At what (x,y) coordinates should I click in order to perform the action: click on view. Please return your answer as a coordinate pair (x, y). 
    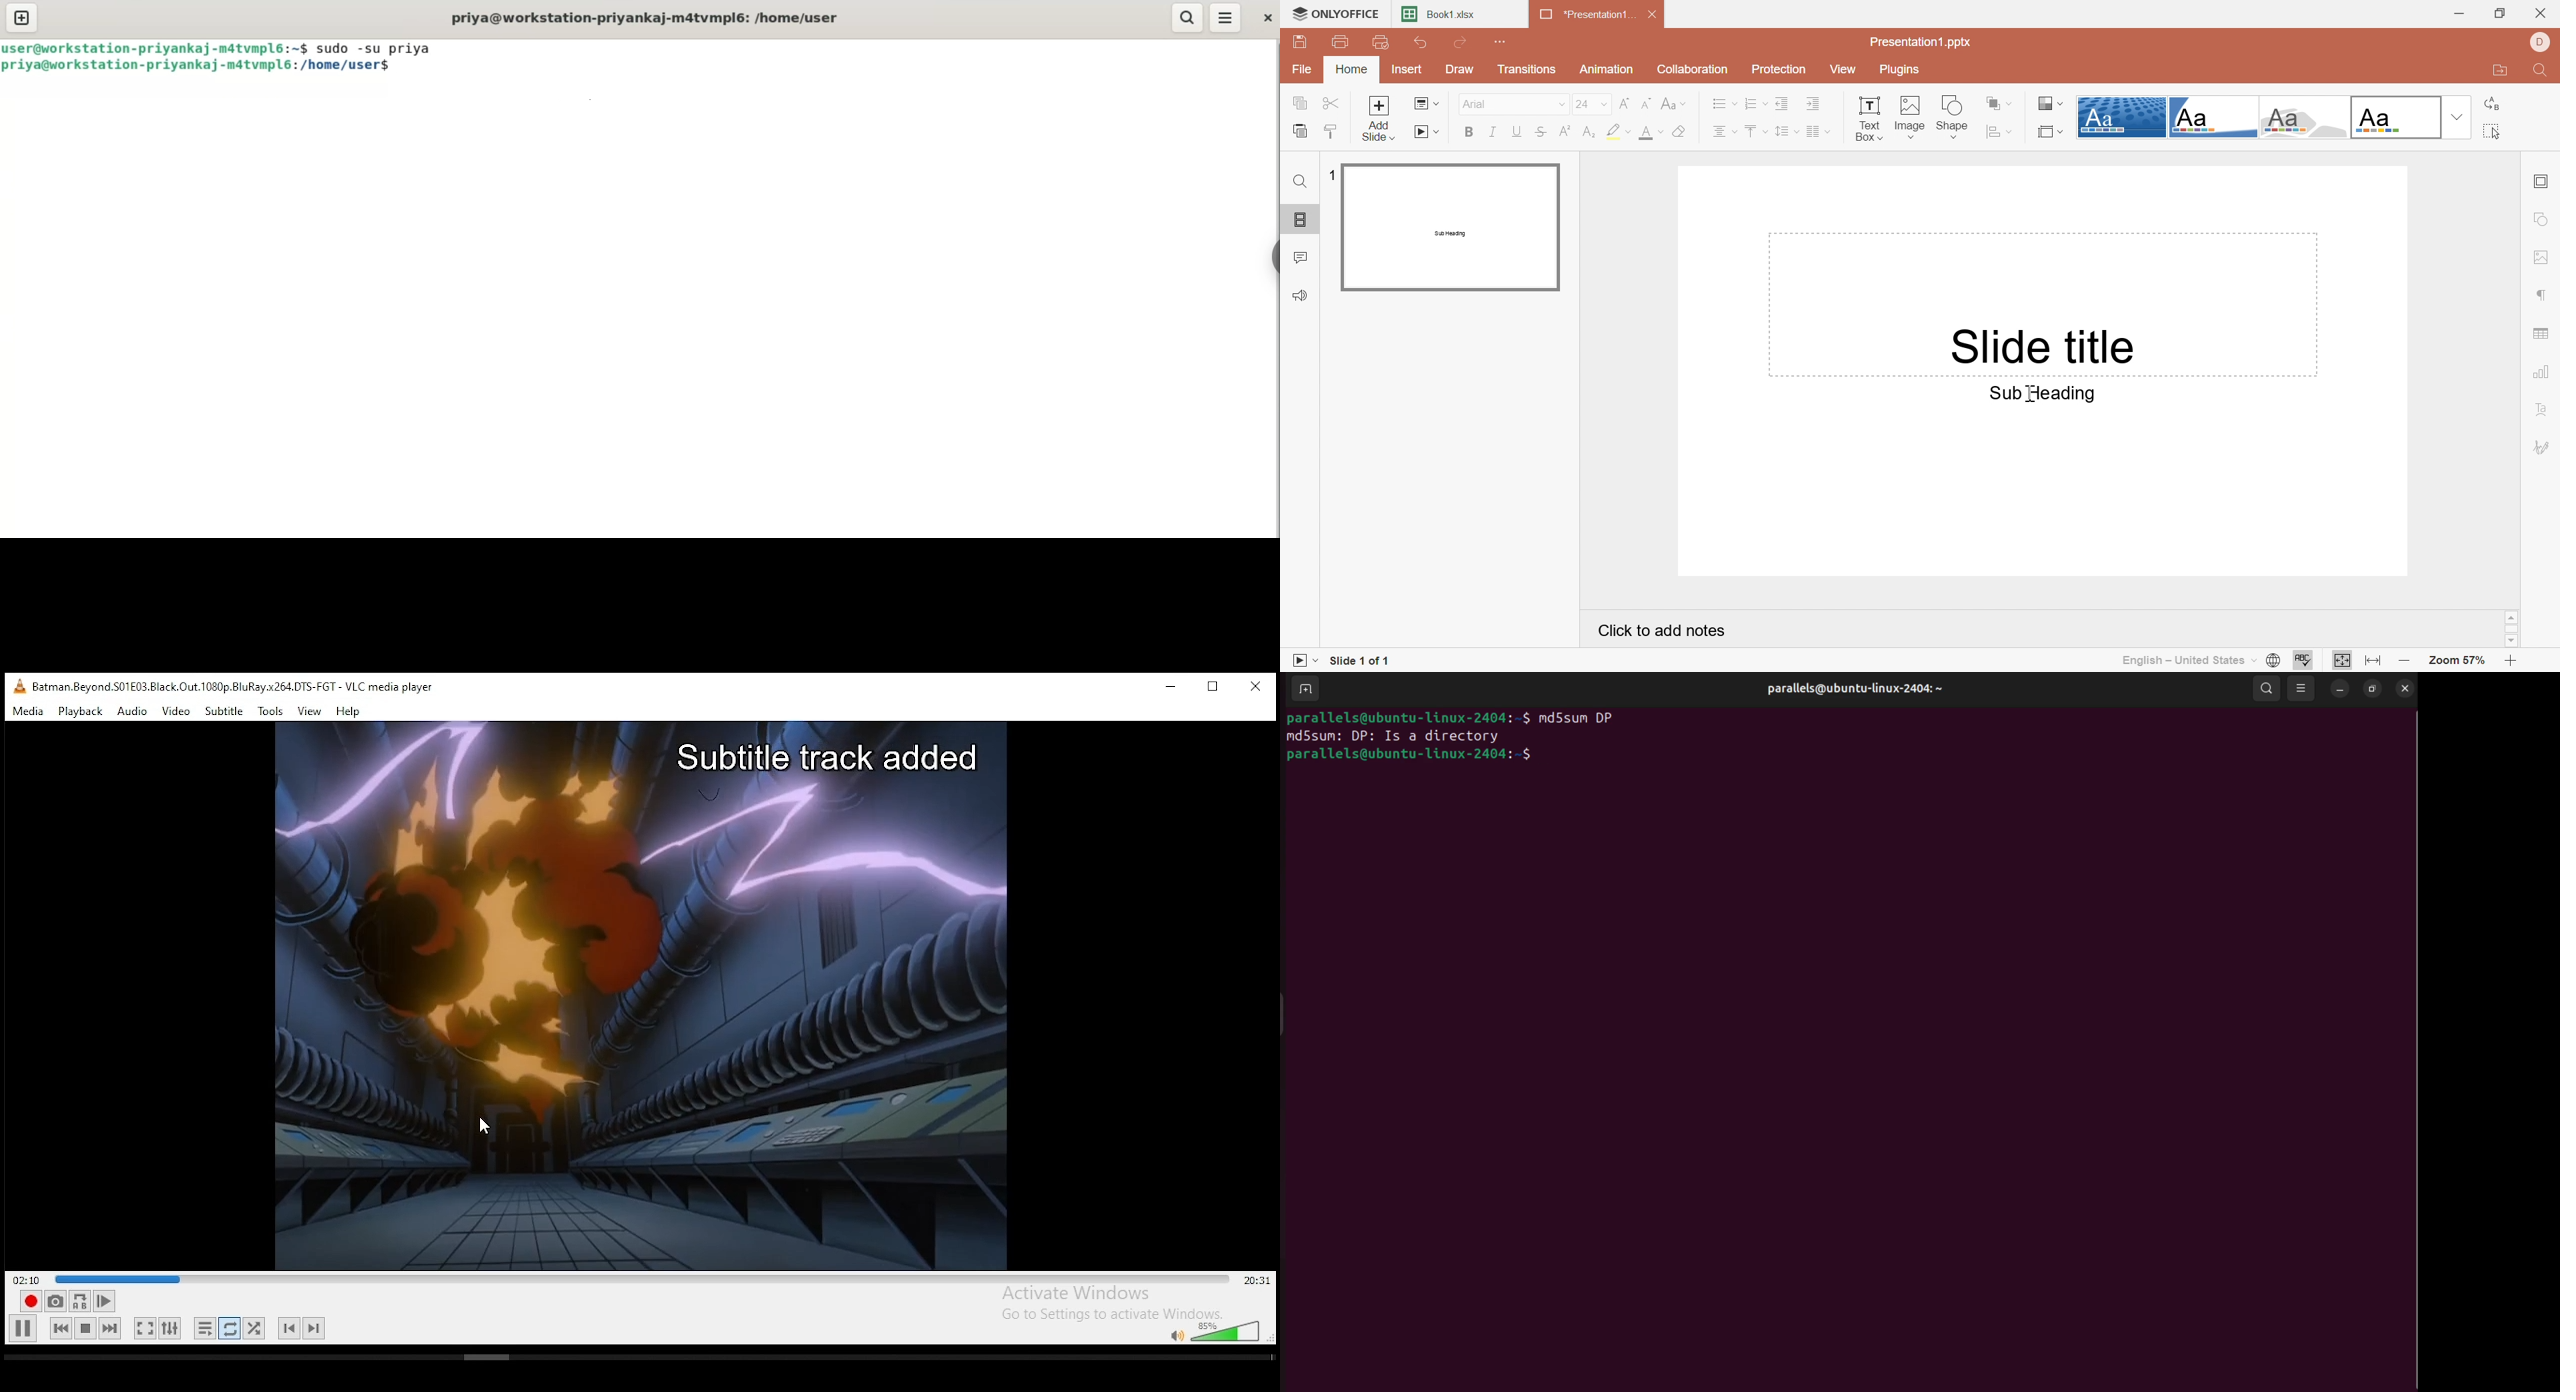
    Looking at the image, I should click on (308, 711).